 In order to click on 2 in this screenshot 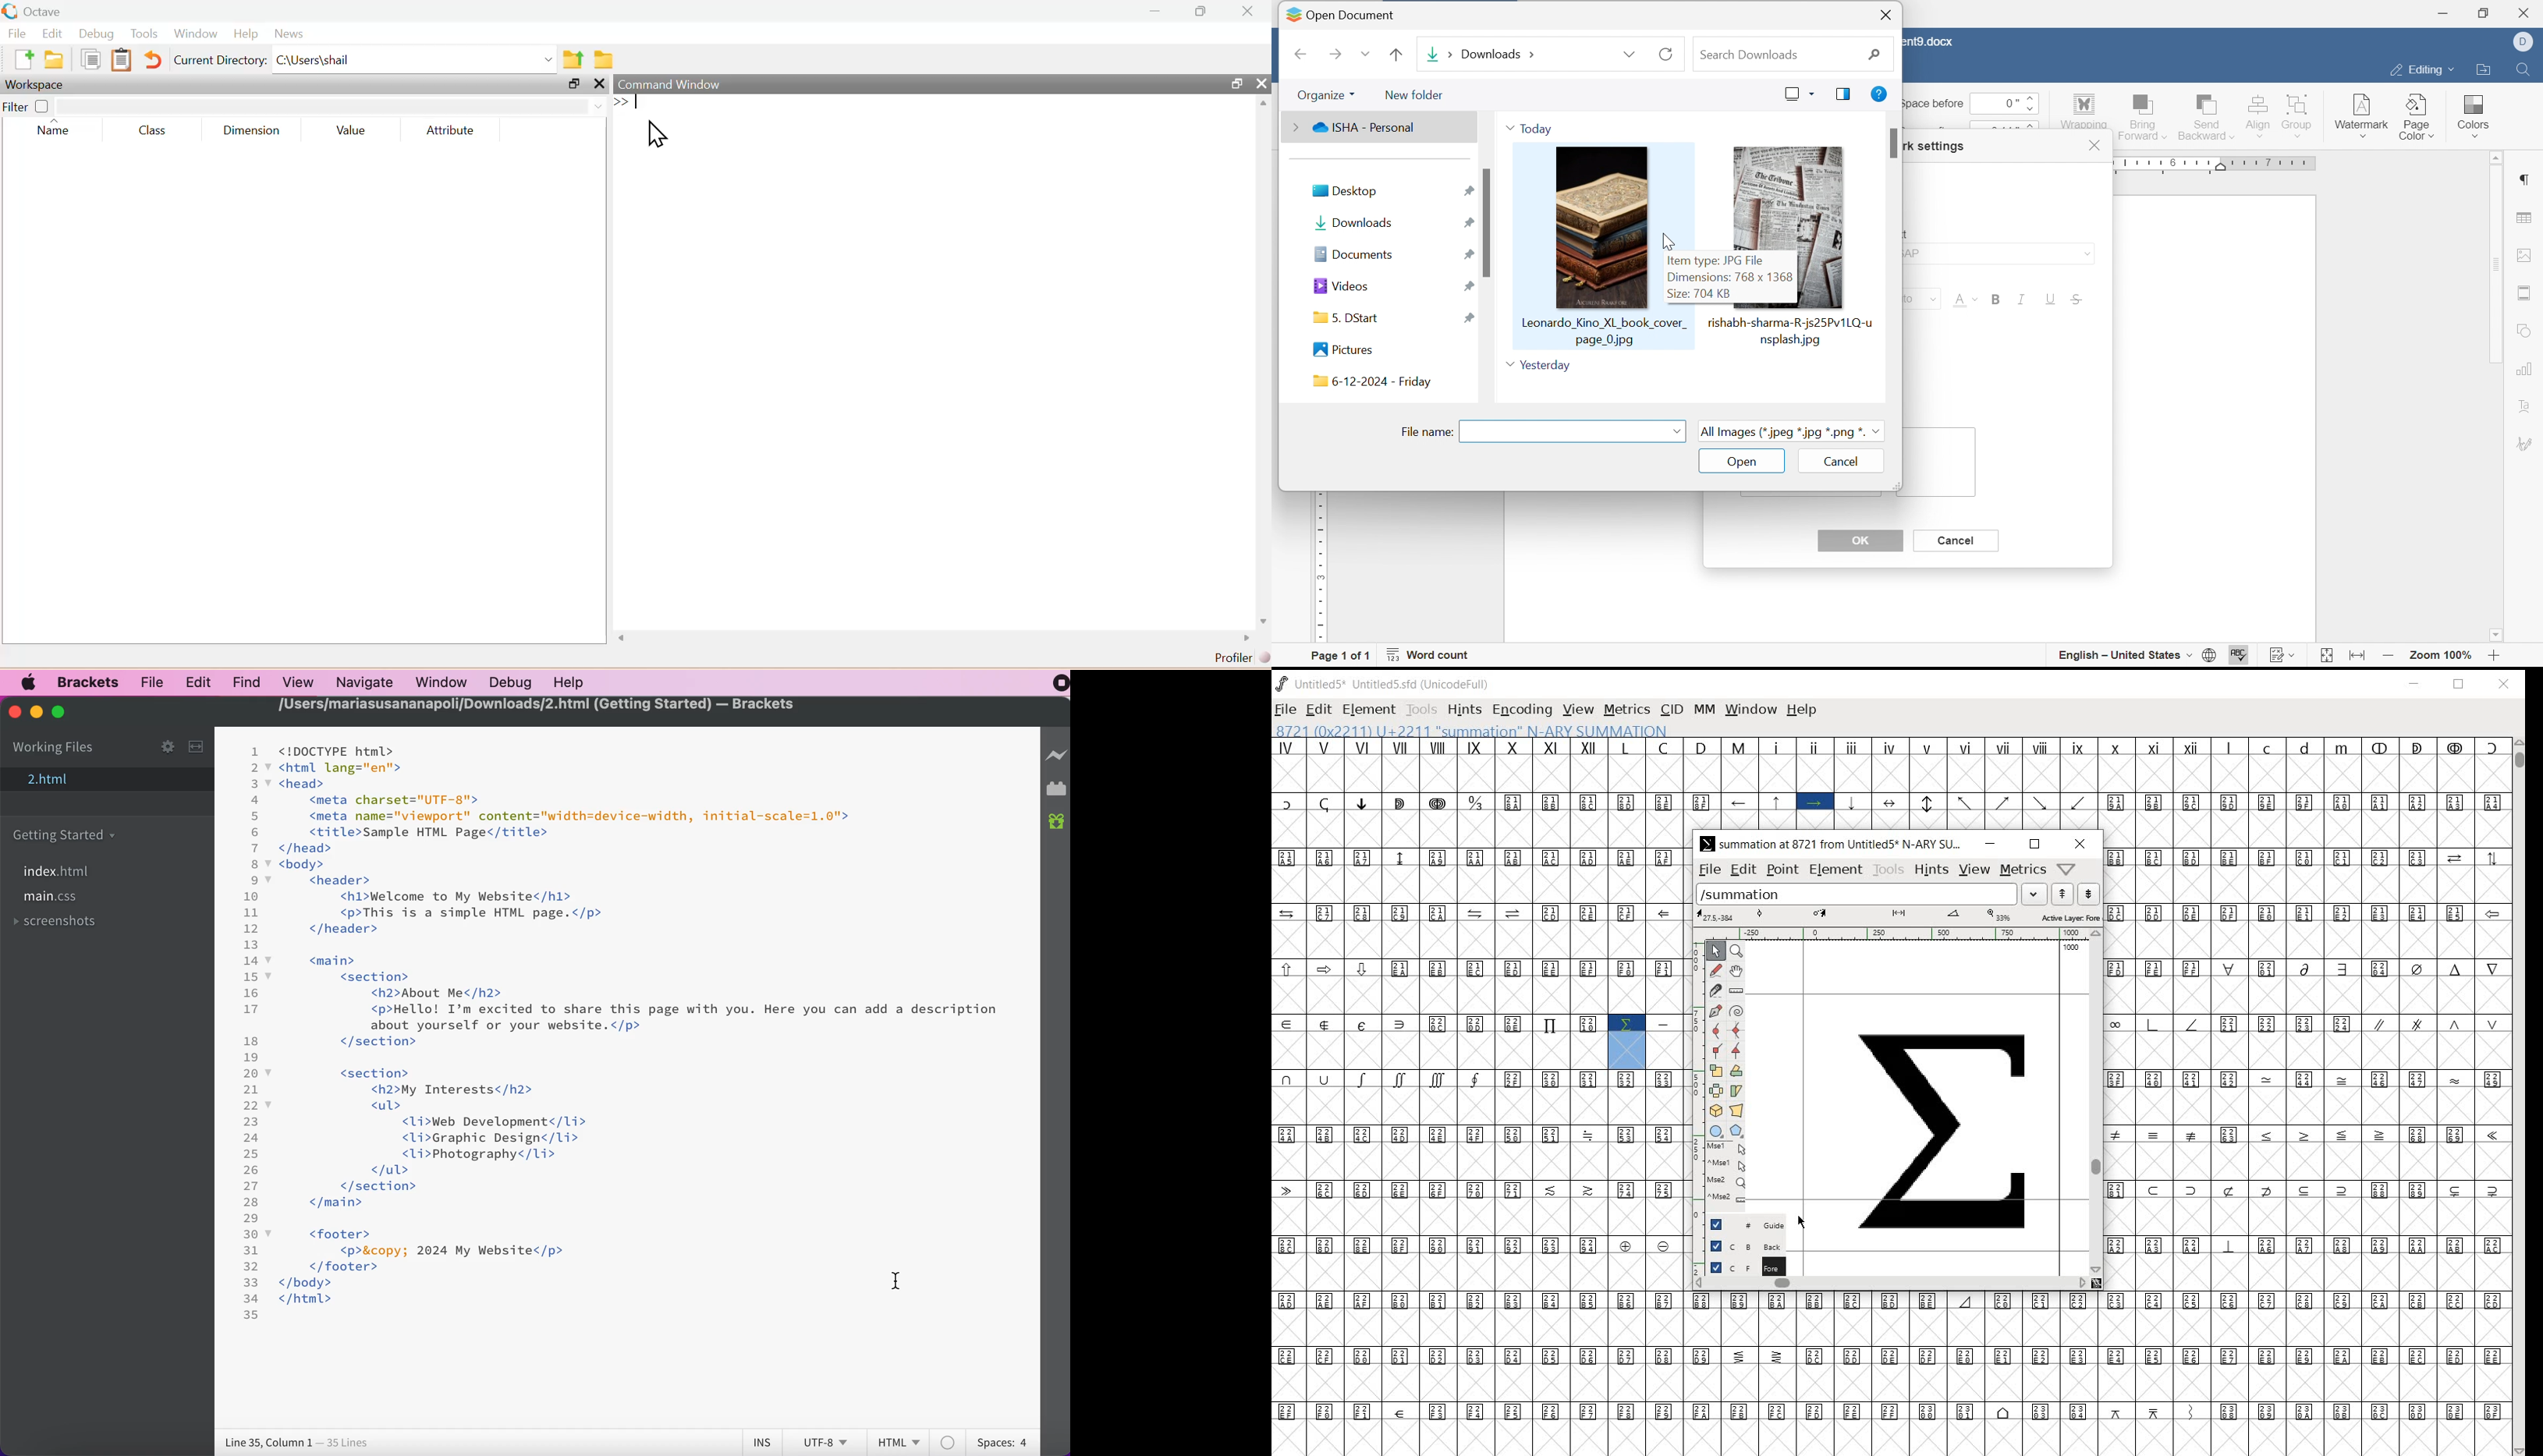, I will do `click(256, 768)`.